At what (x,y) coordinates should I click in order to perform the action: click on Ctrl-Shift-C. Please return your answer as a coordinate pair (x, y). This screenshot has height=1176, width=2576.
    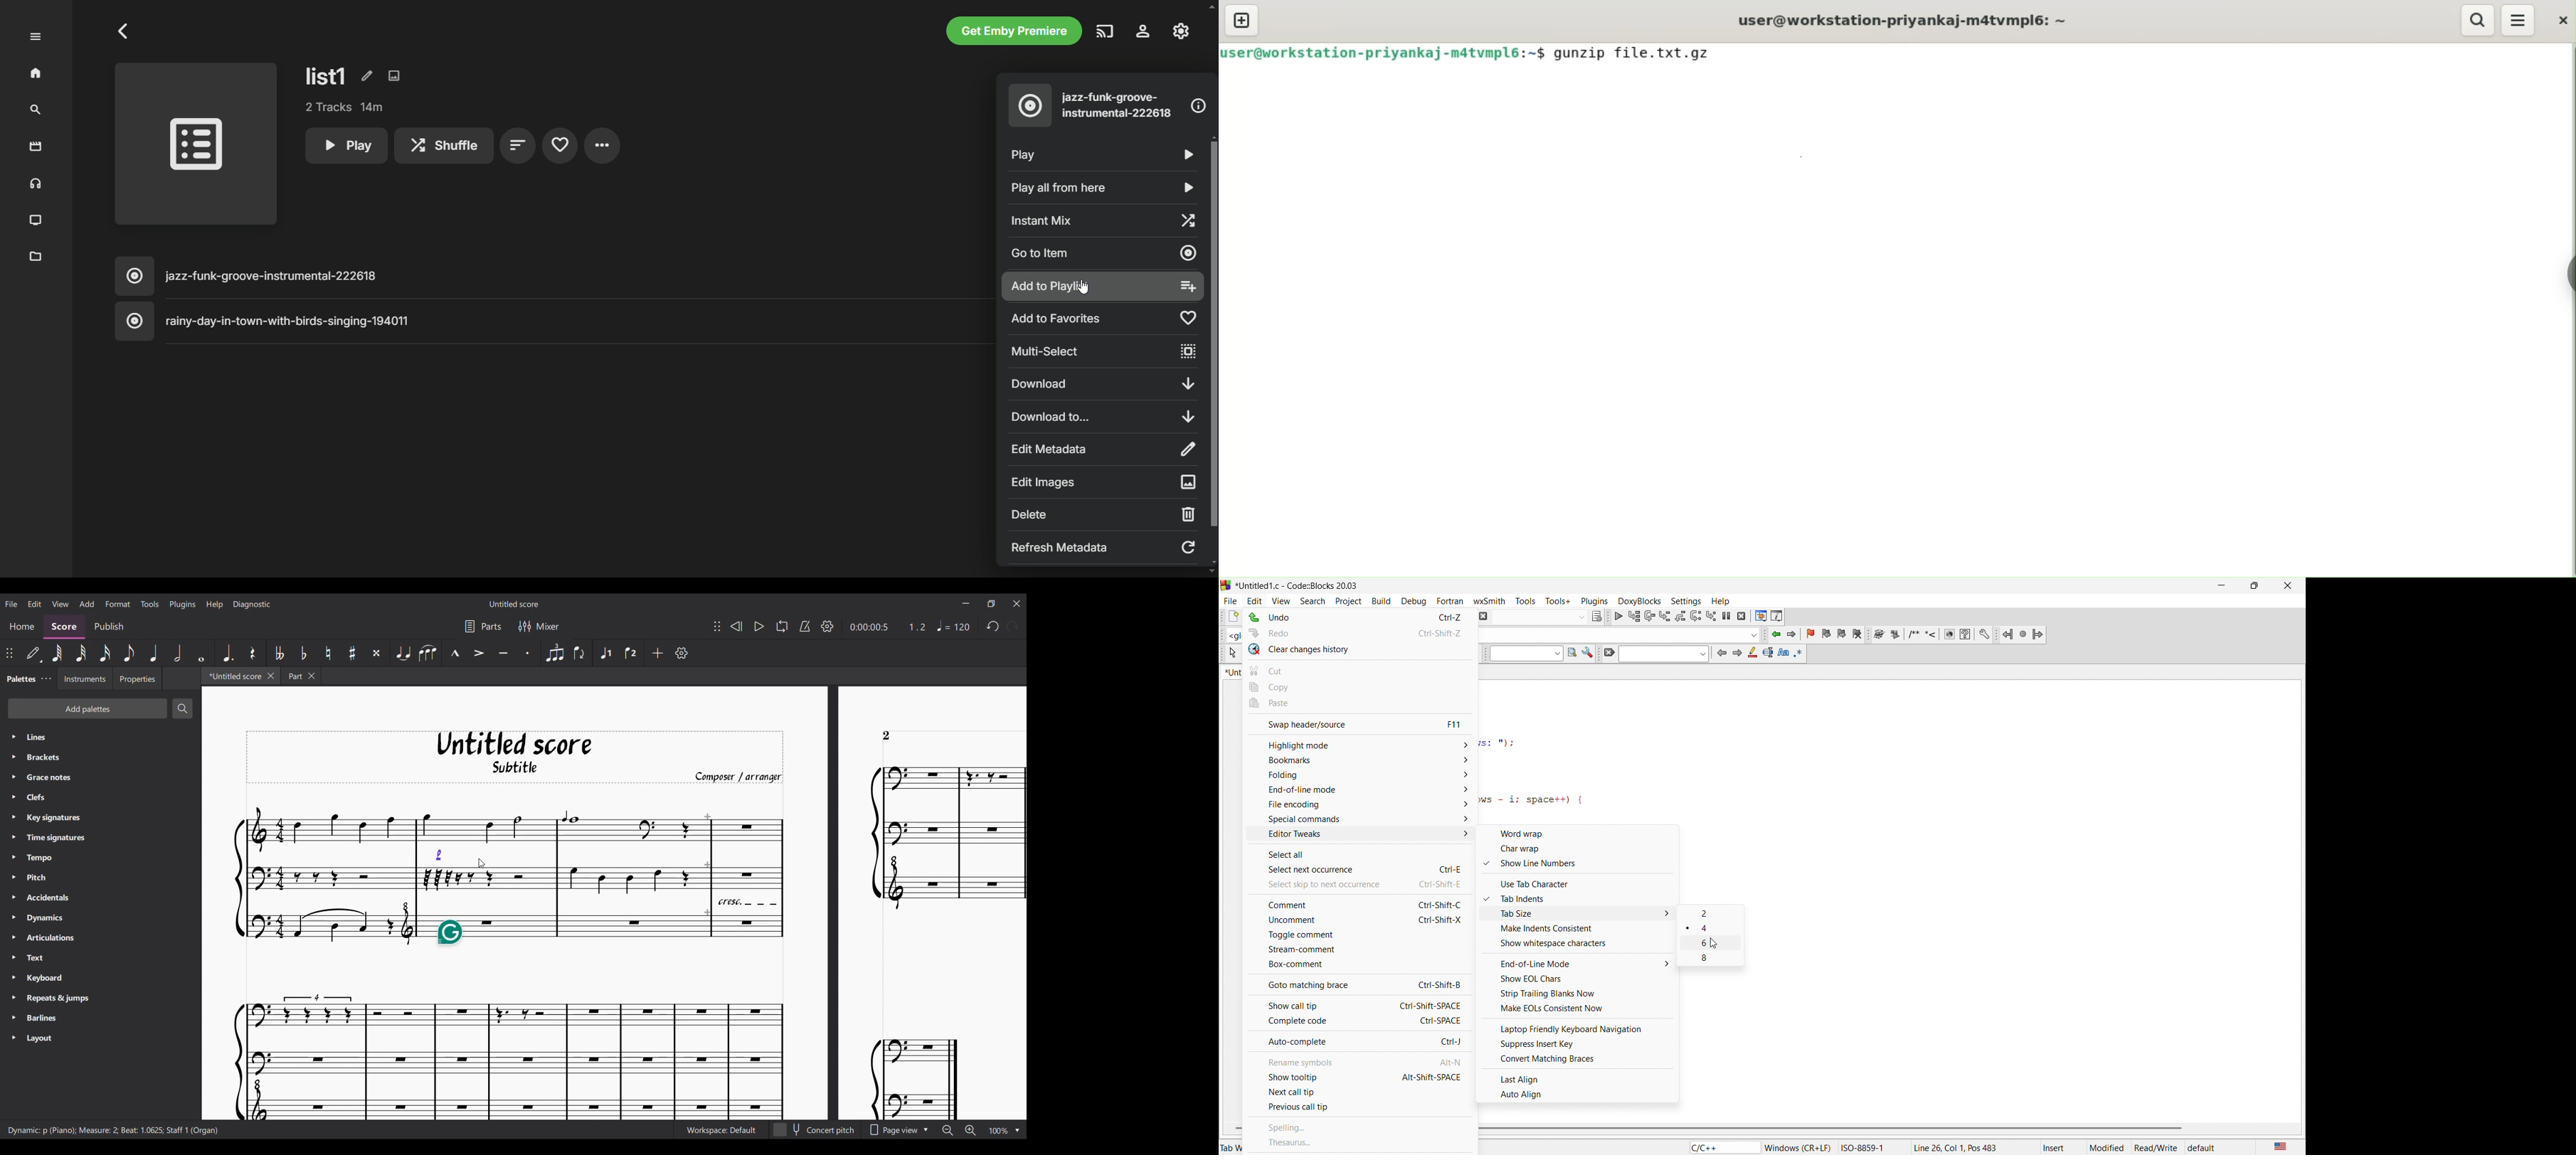
    Looking at the image, I should click on (1440, 905).